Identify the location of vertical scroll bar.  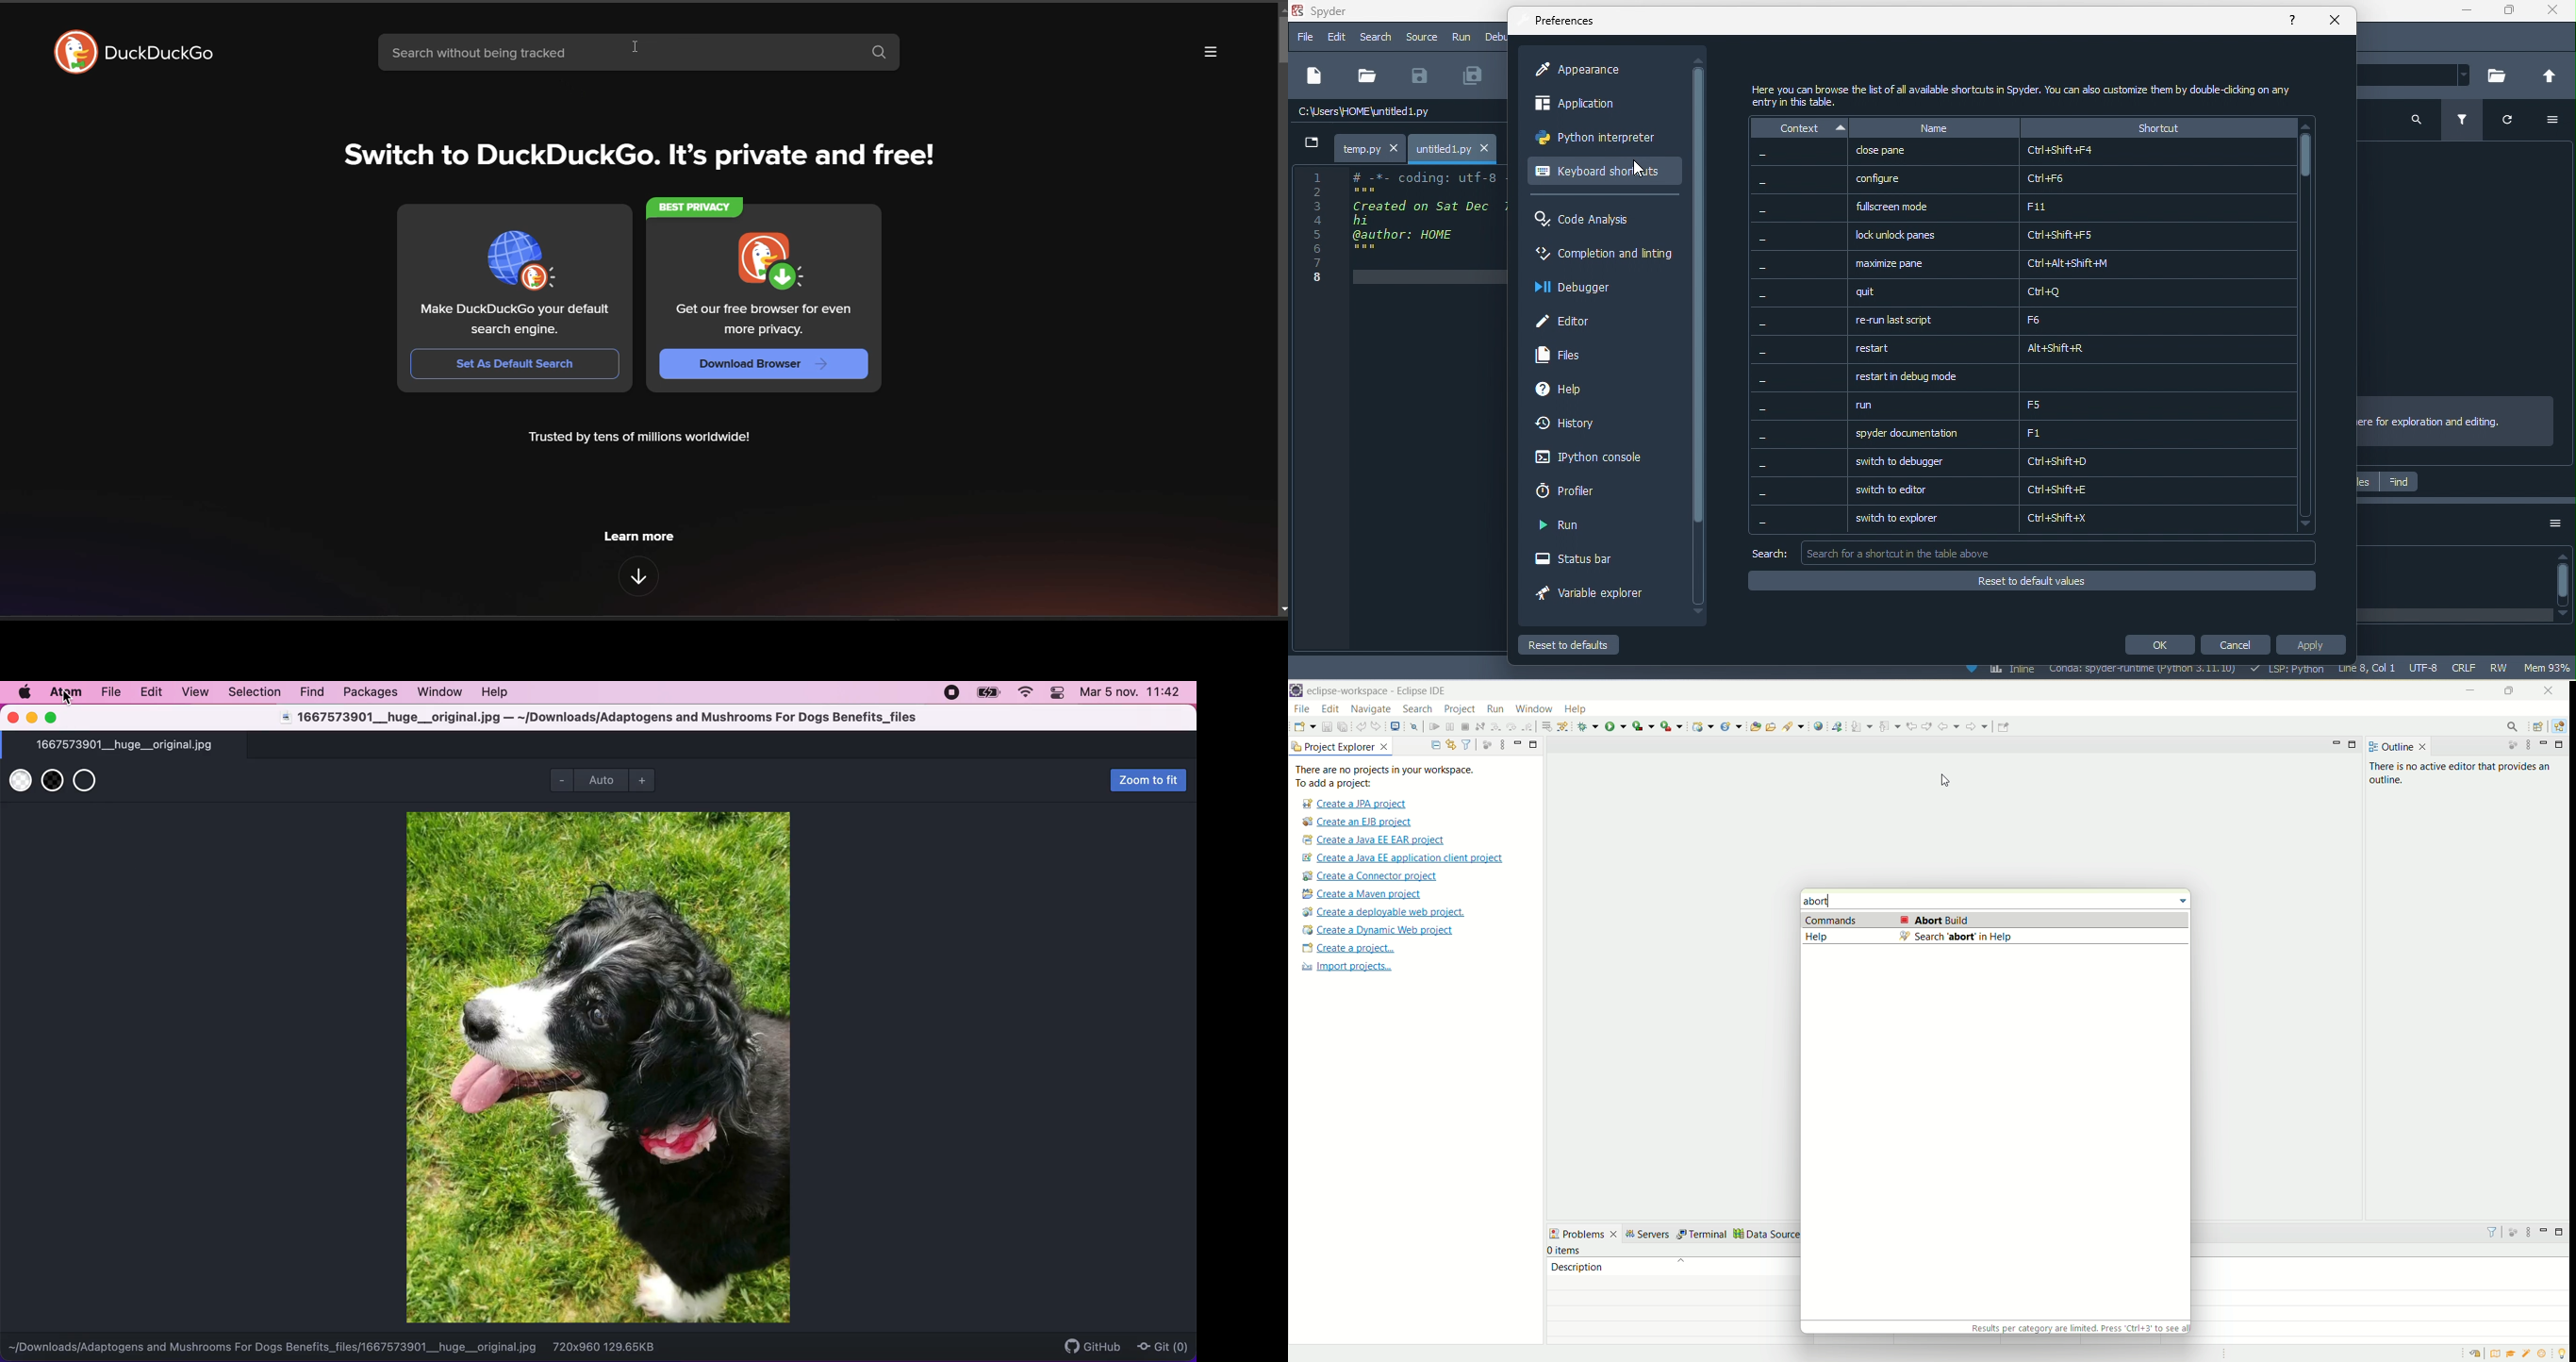
(1698, 336).